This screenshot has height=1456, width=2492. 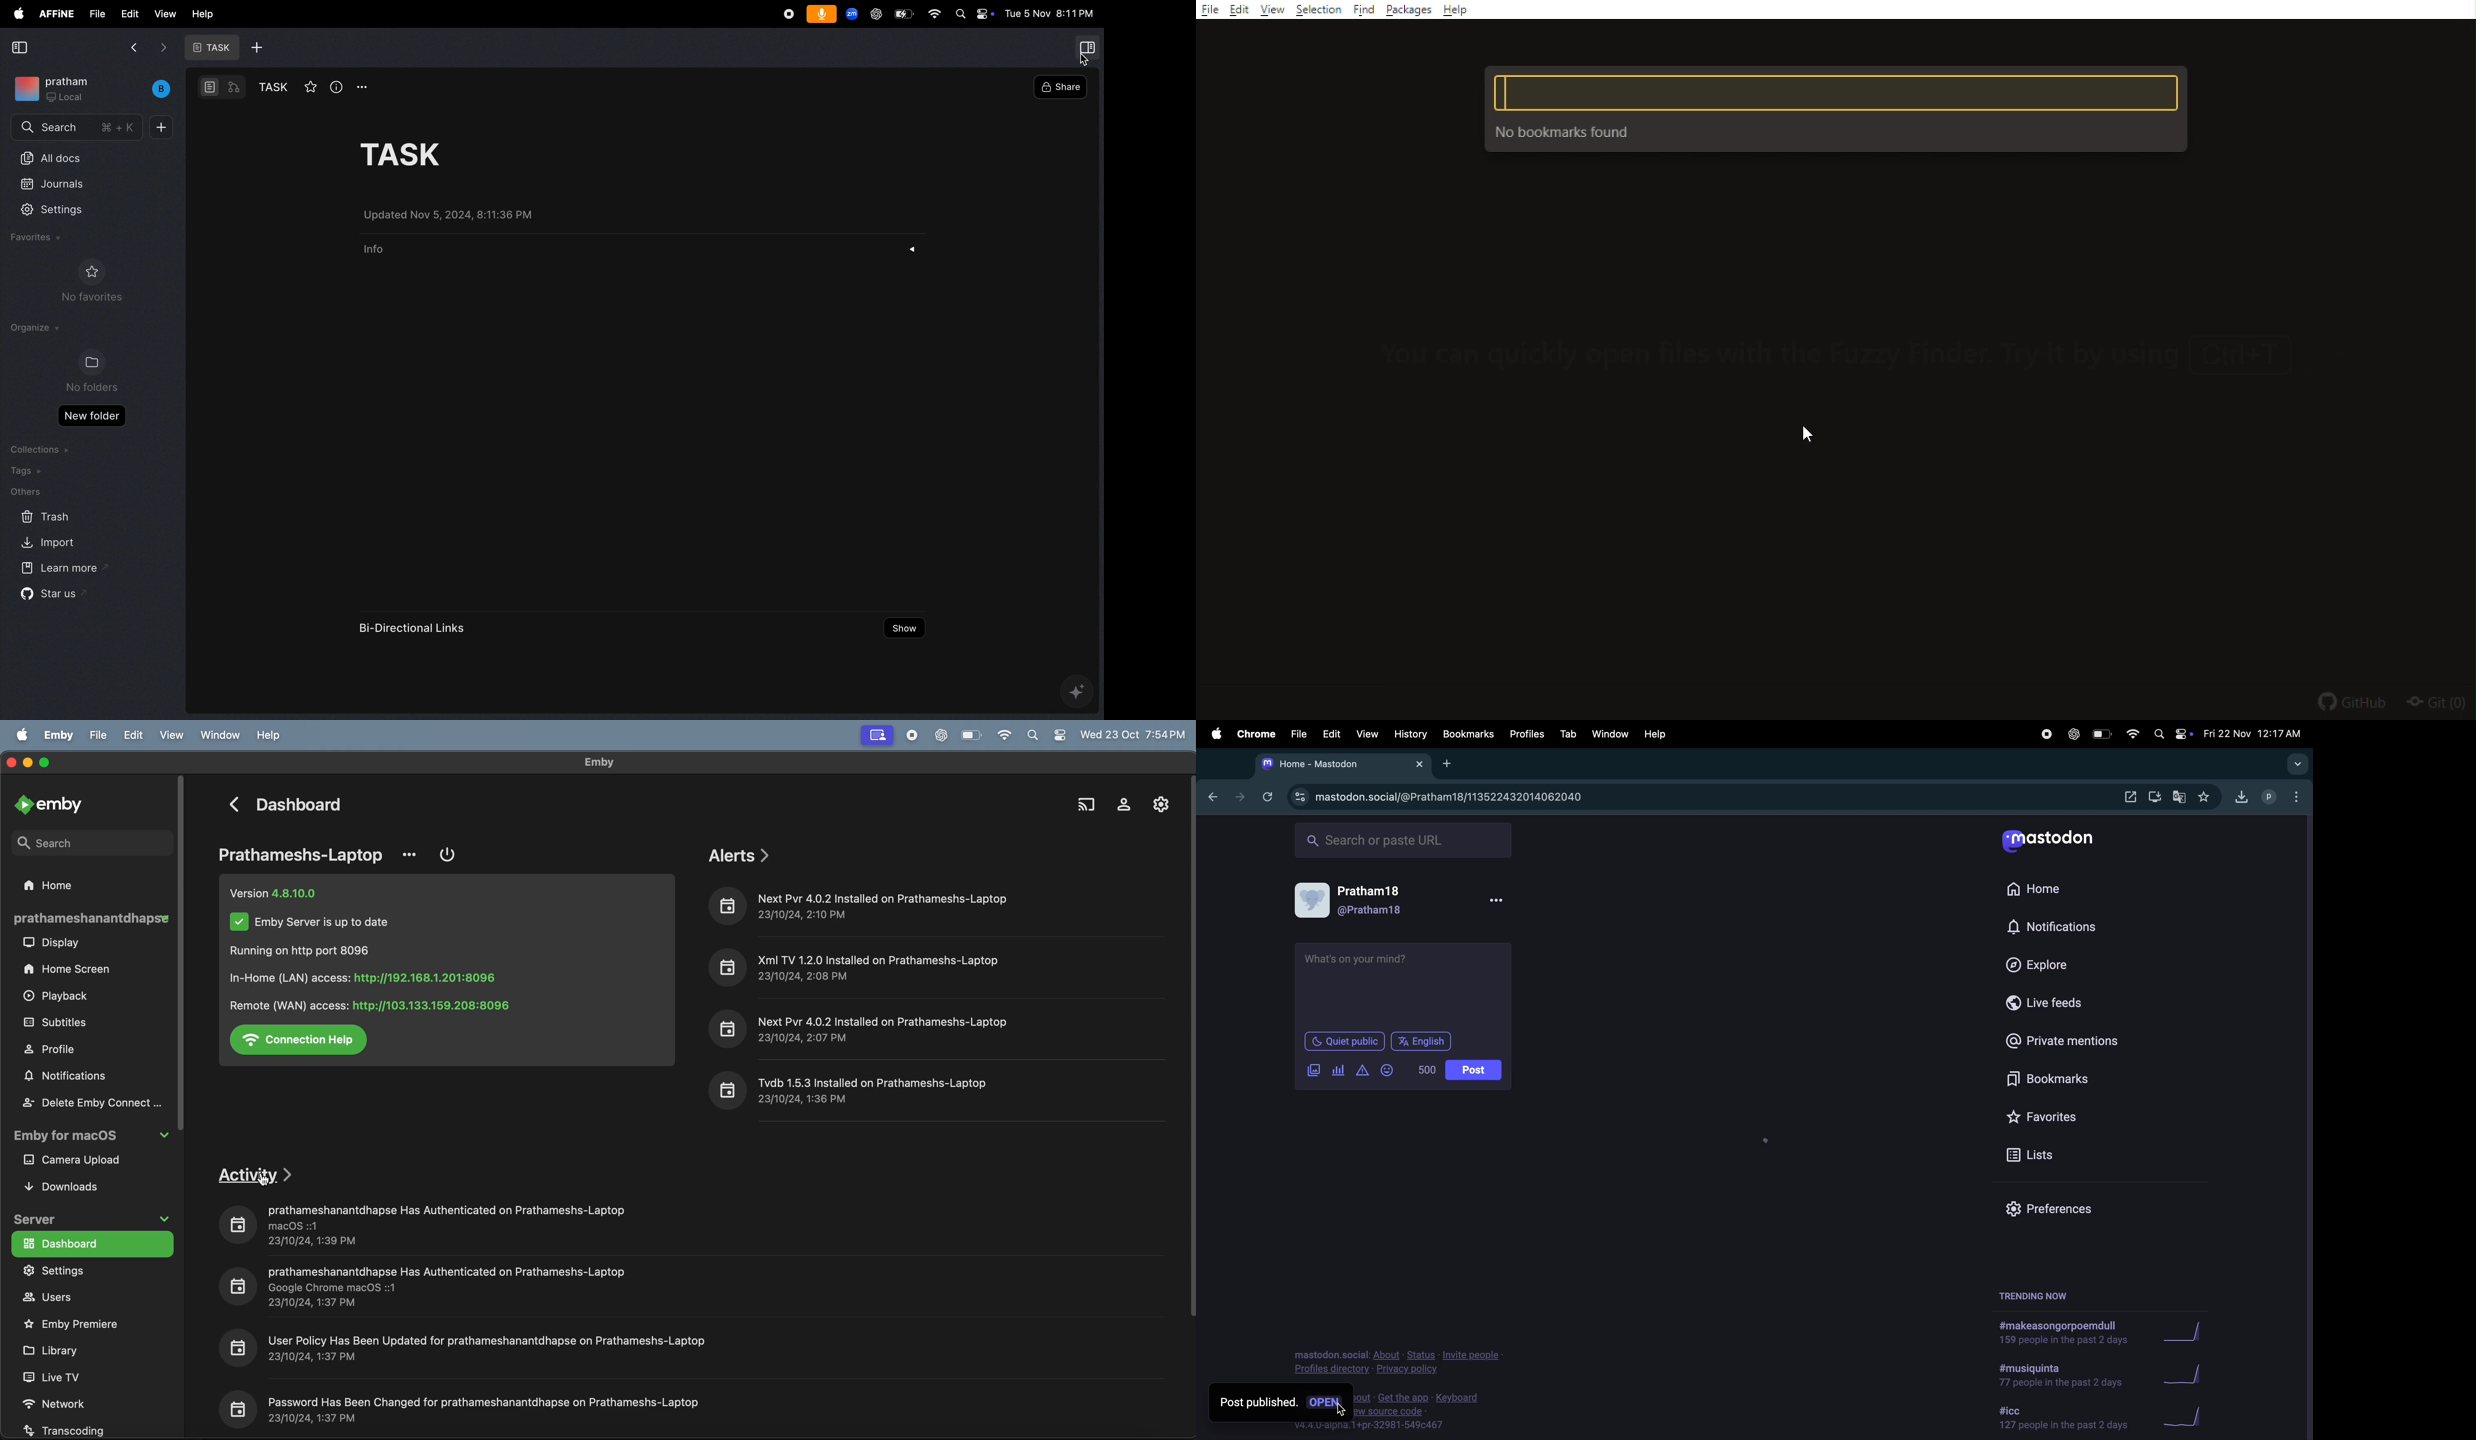 What do you see at coordinates (2350, 706) in the screenshot?
I see `github` at bounding box center [2350, 706].